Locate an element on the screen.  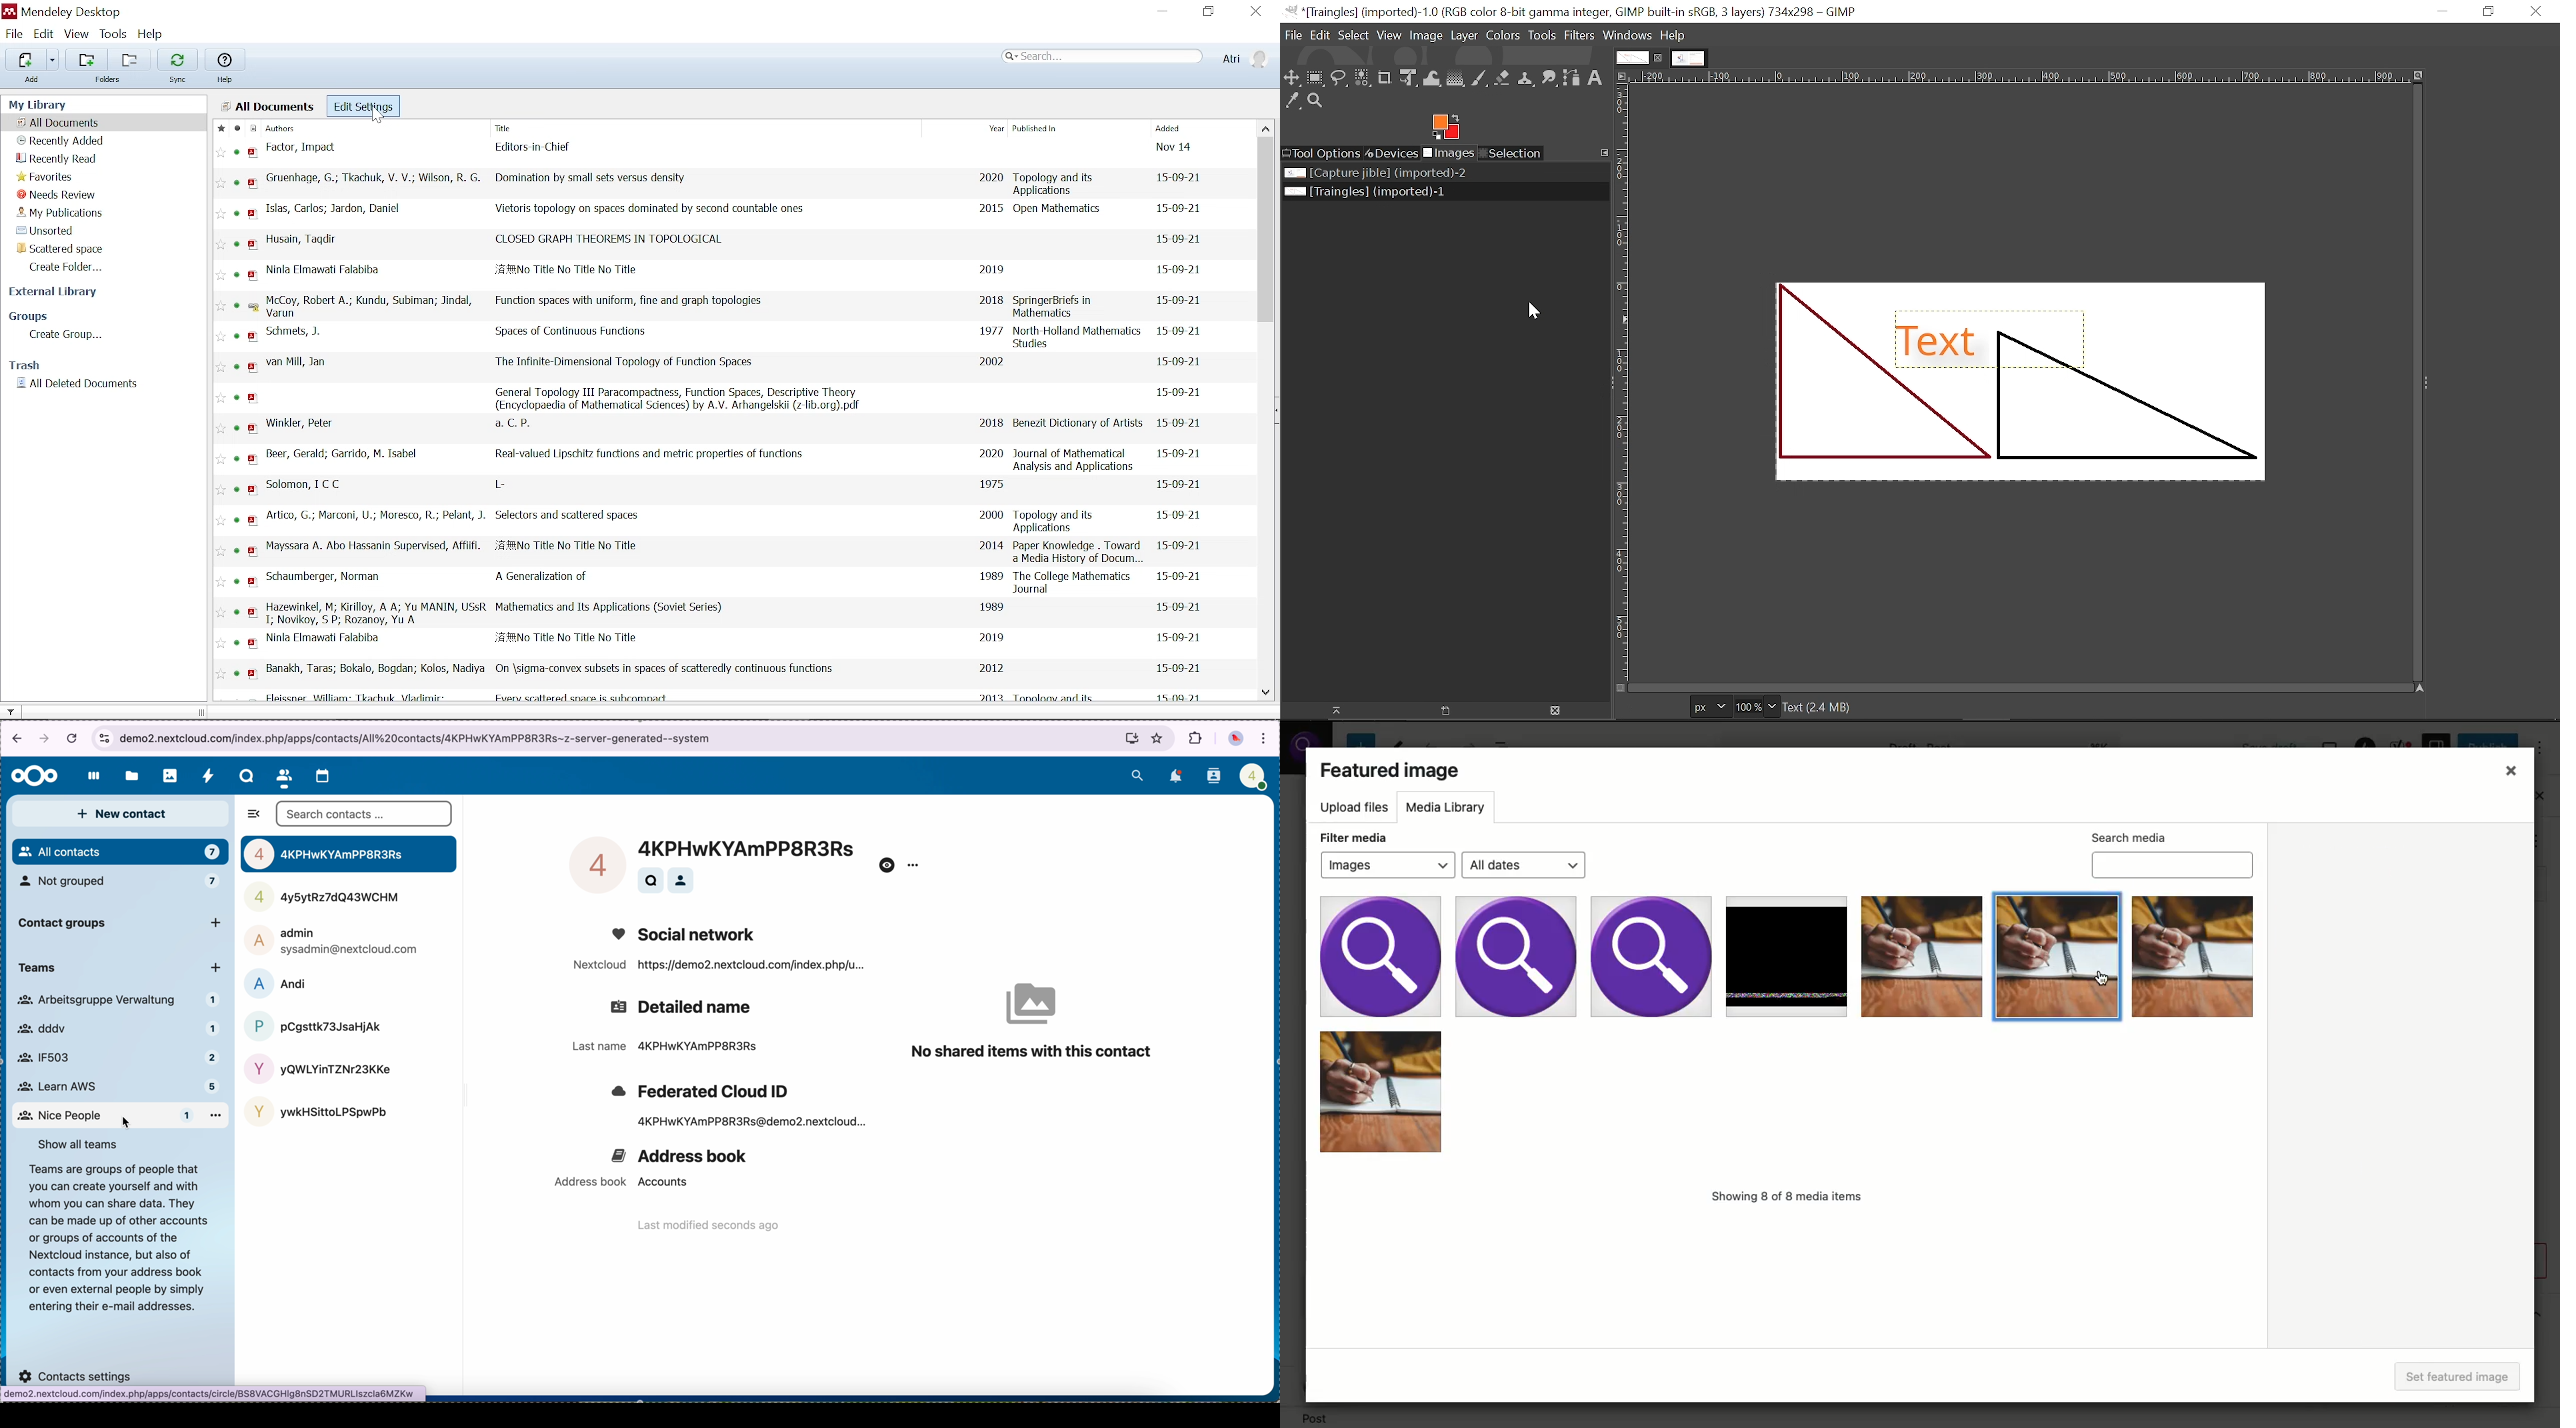
profile name is located at coordinates (753, 846).